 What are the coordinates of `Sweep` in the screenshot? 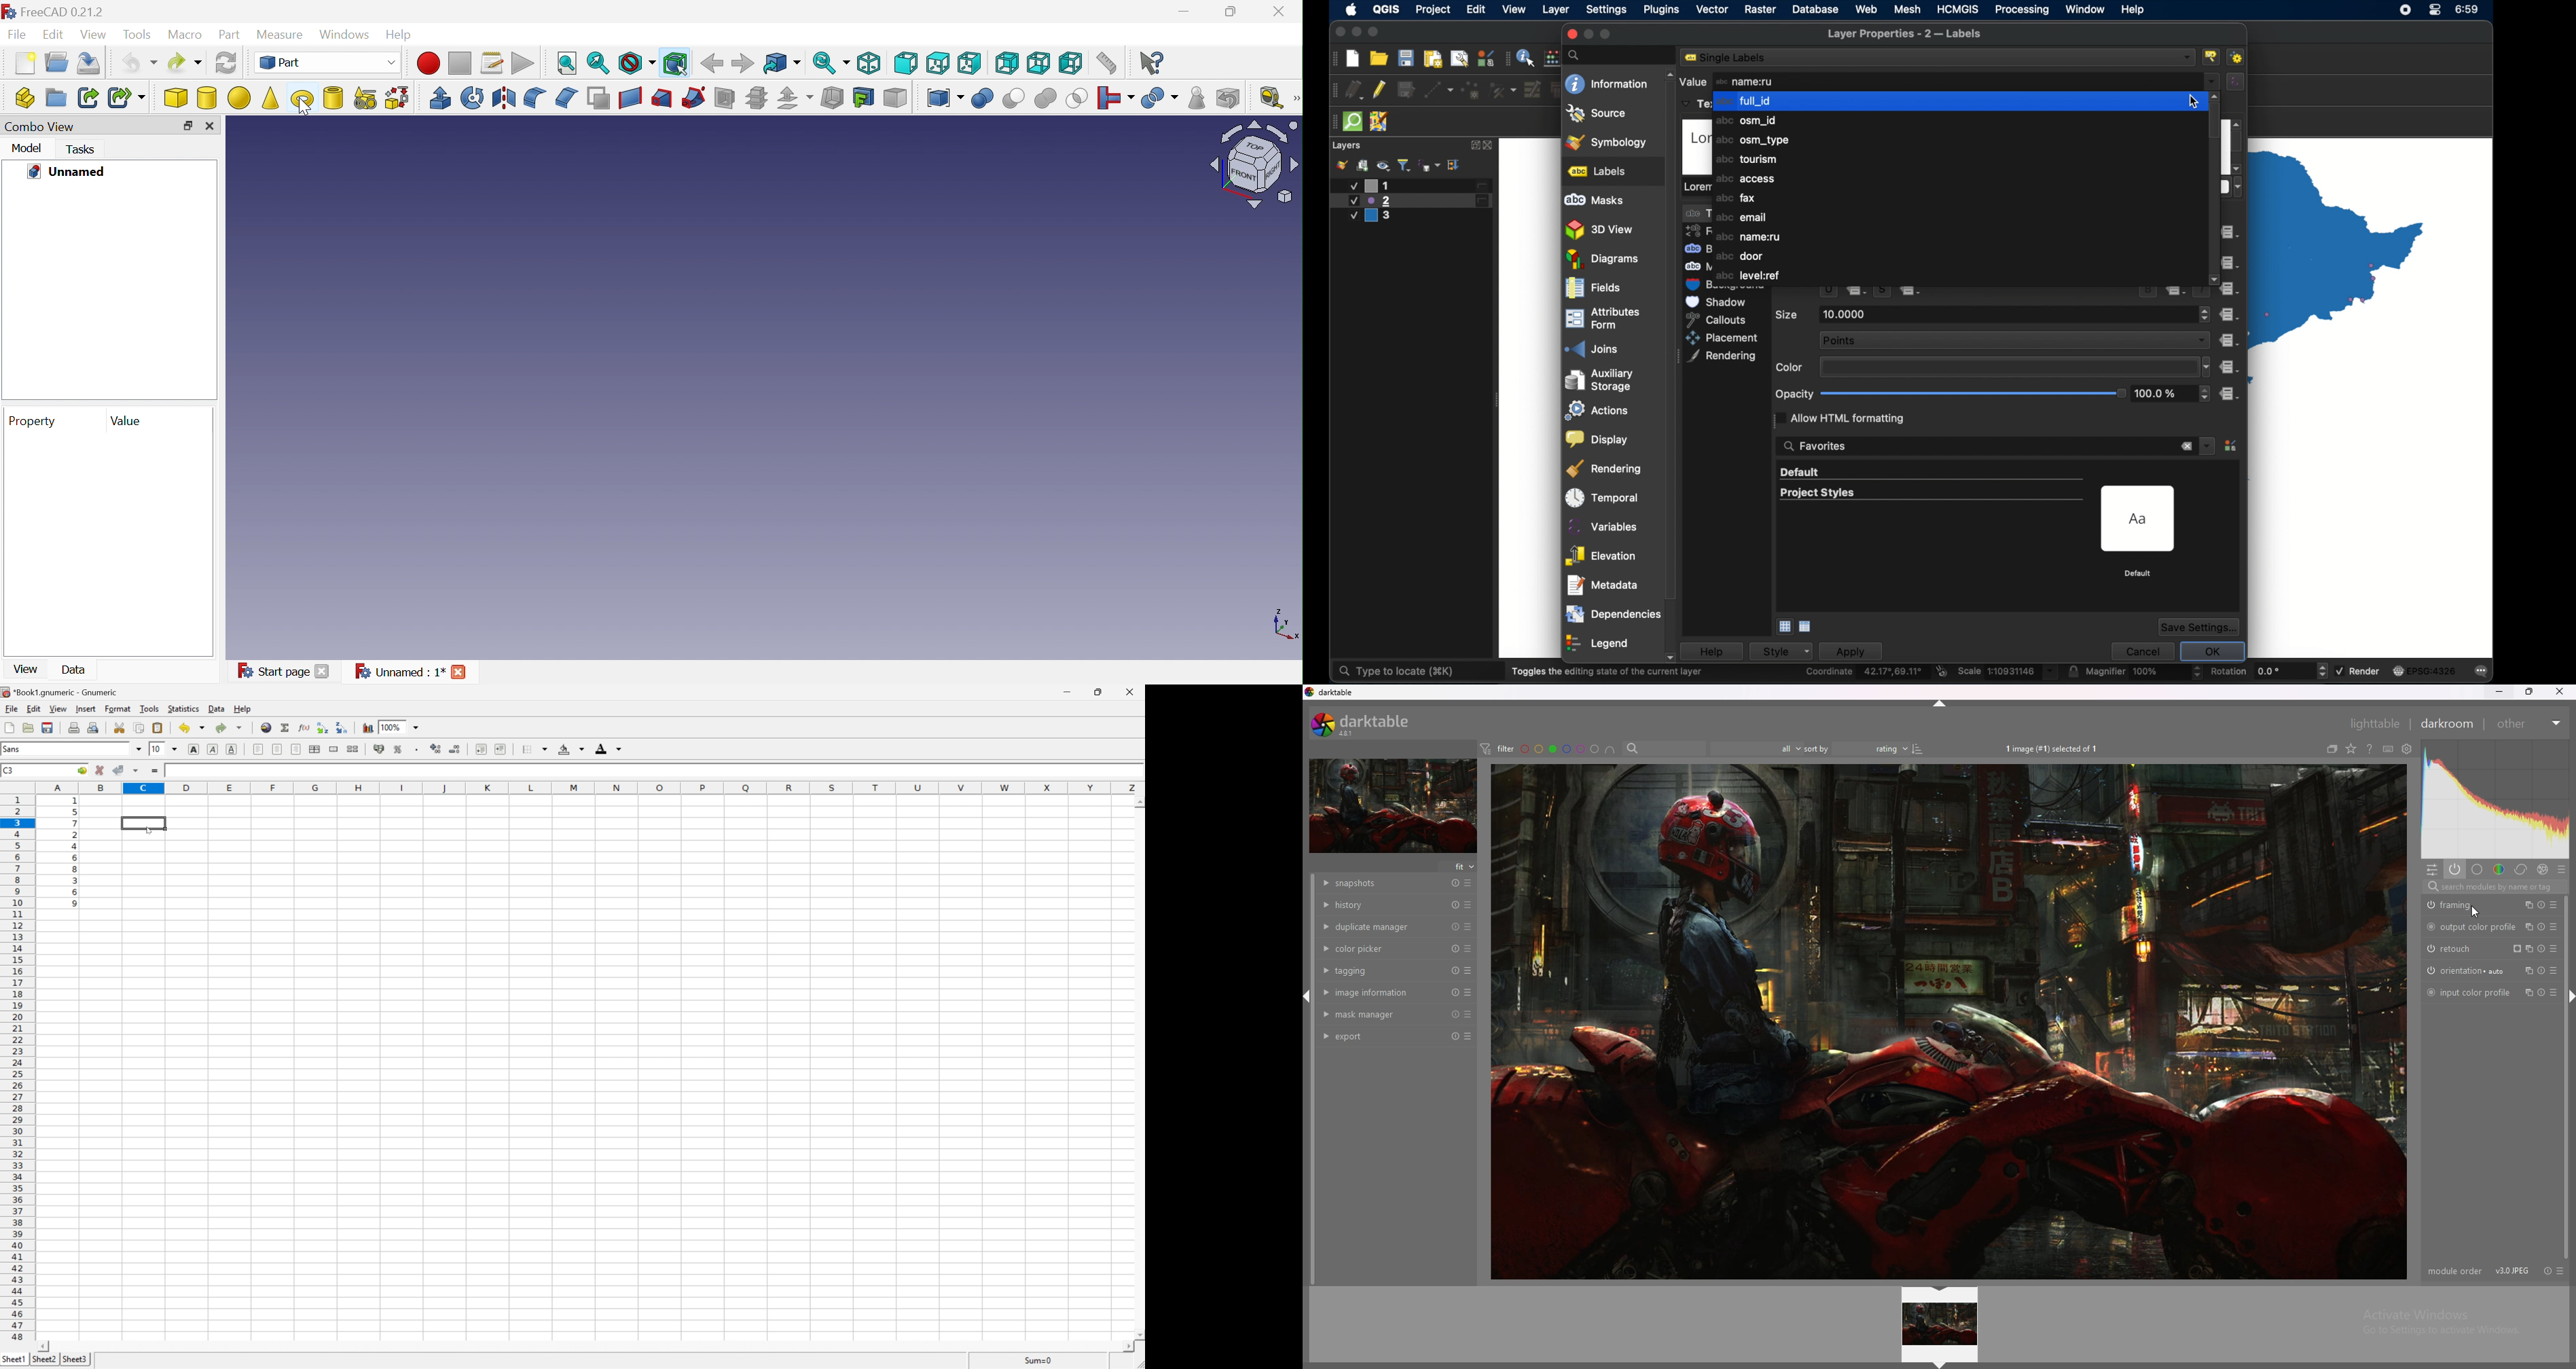 It's located at (693, 96).